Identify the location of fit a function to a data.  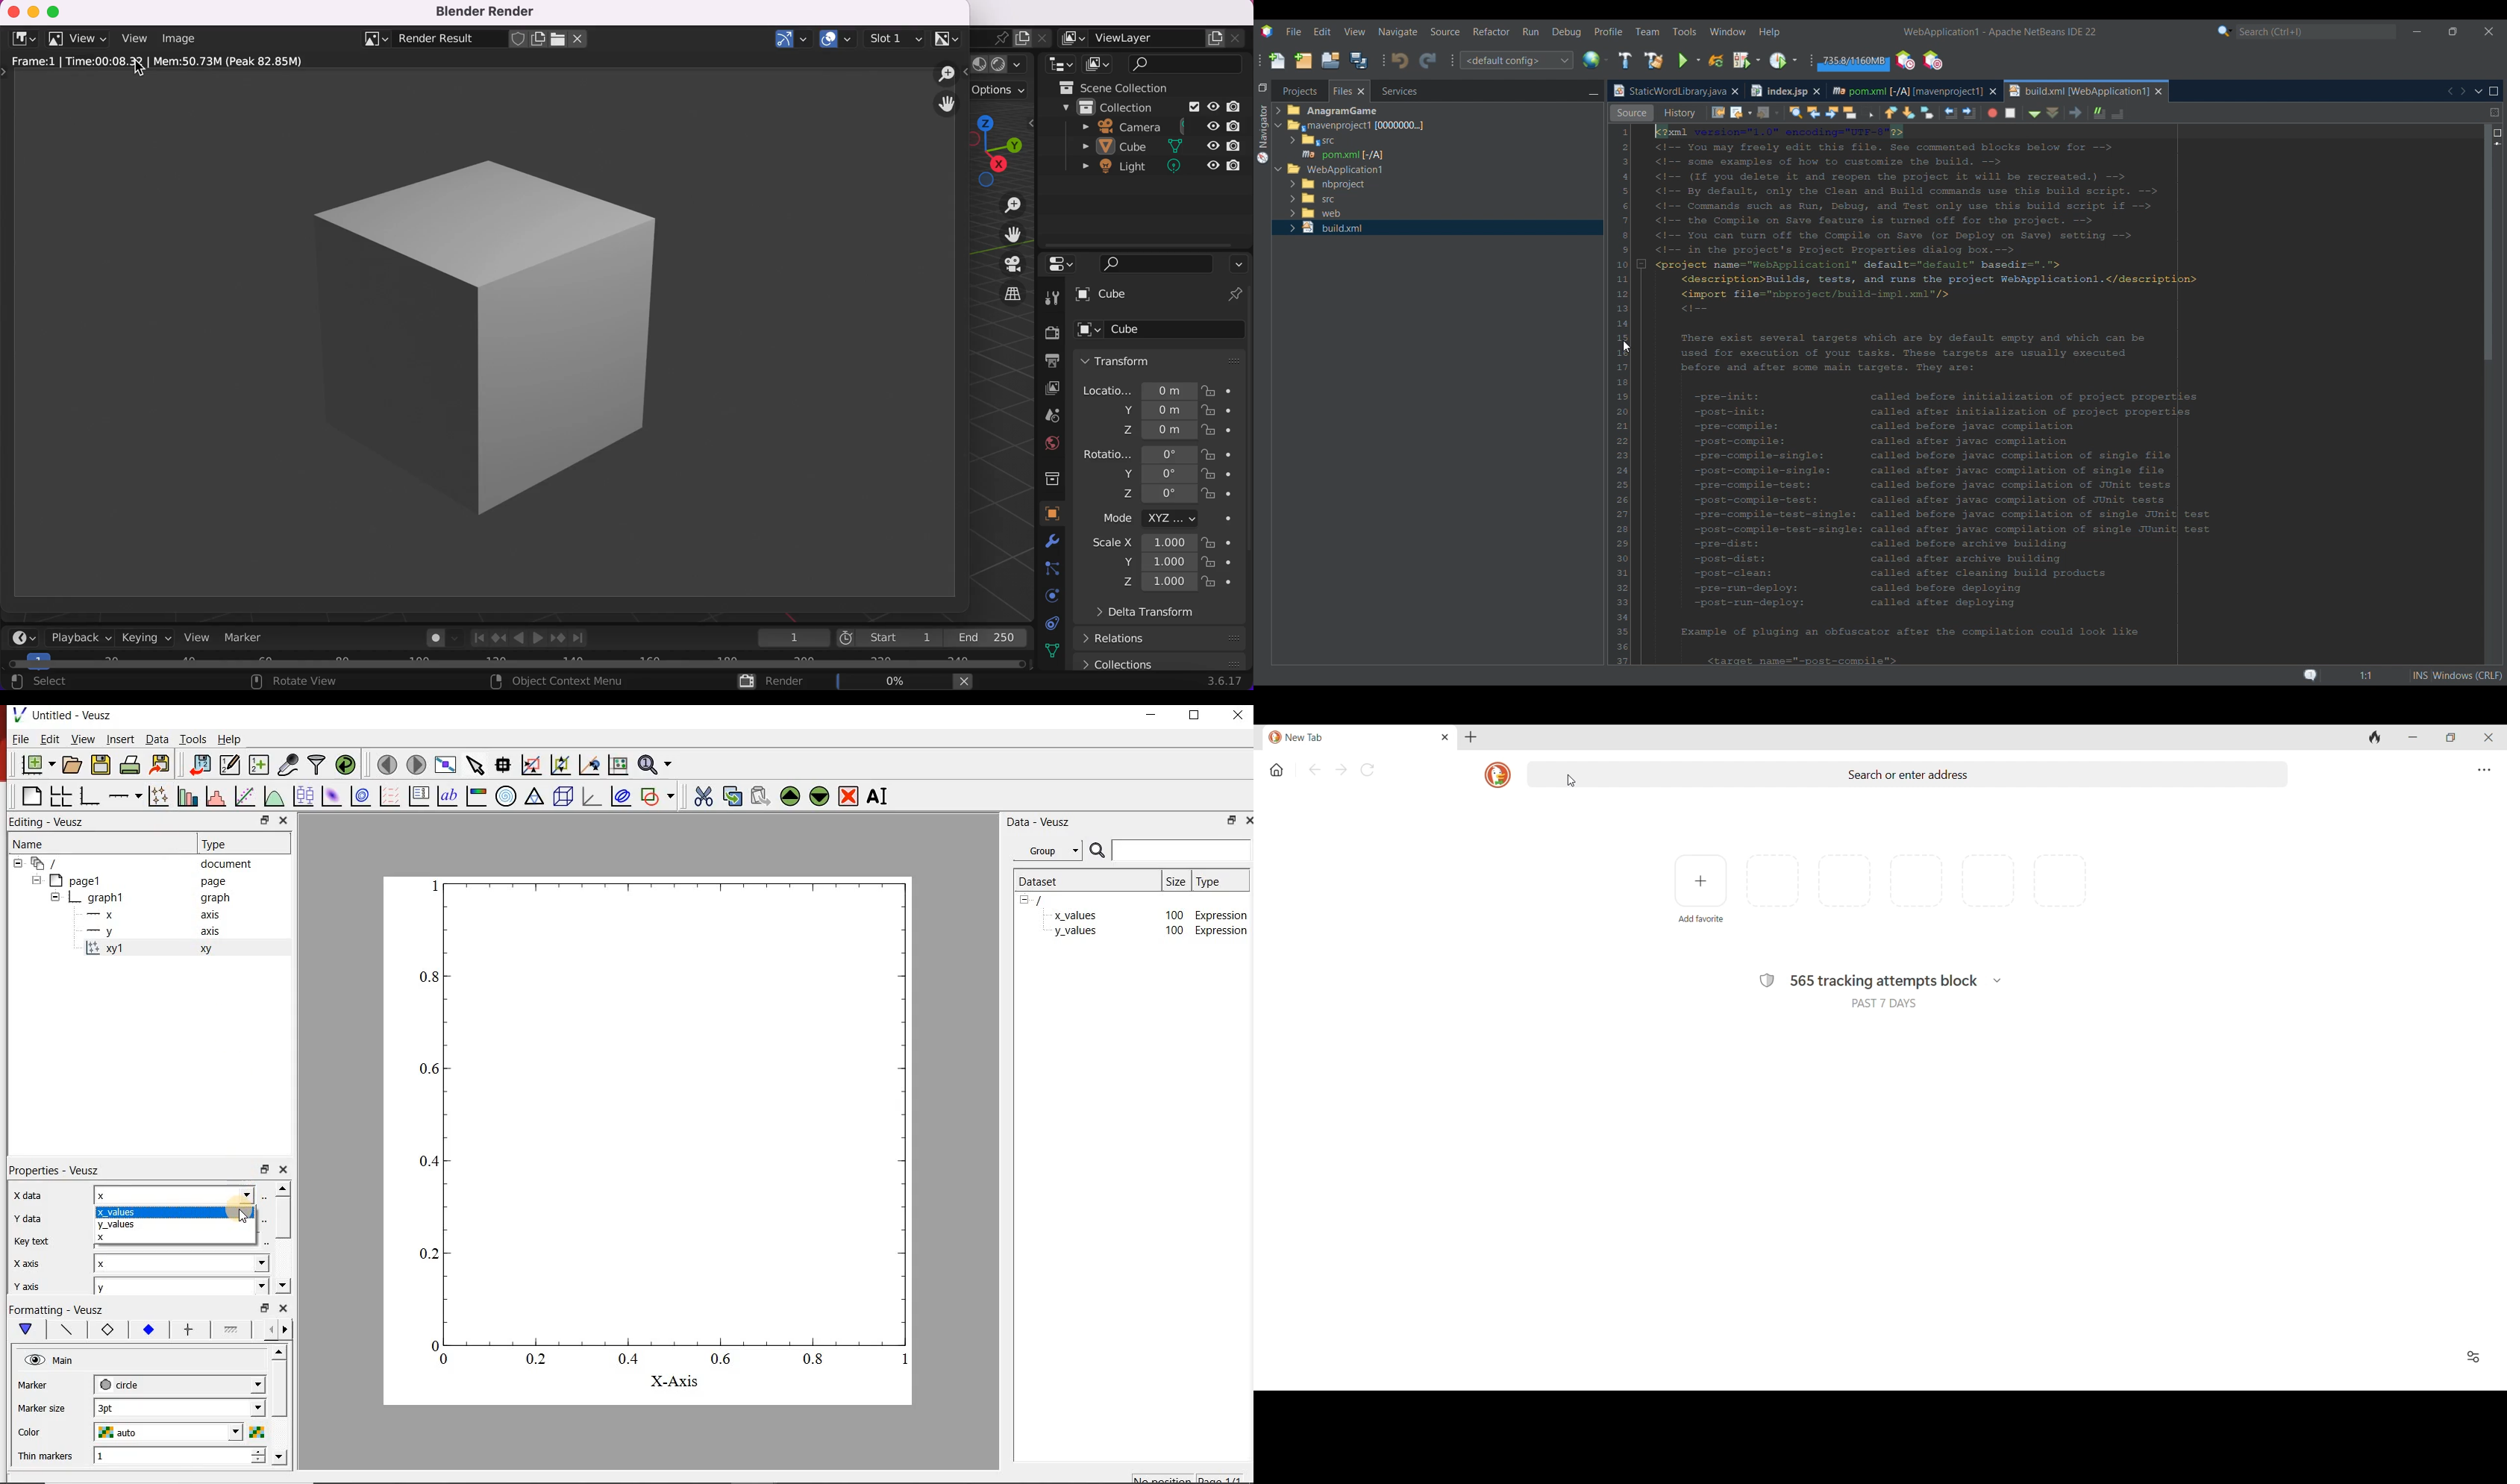
(245, 795).